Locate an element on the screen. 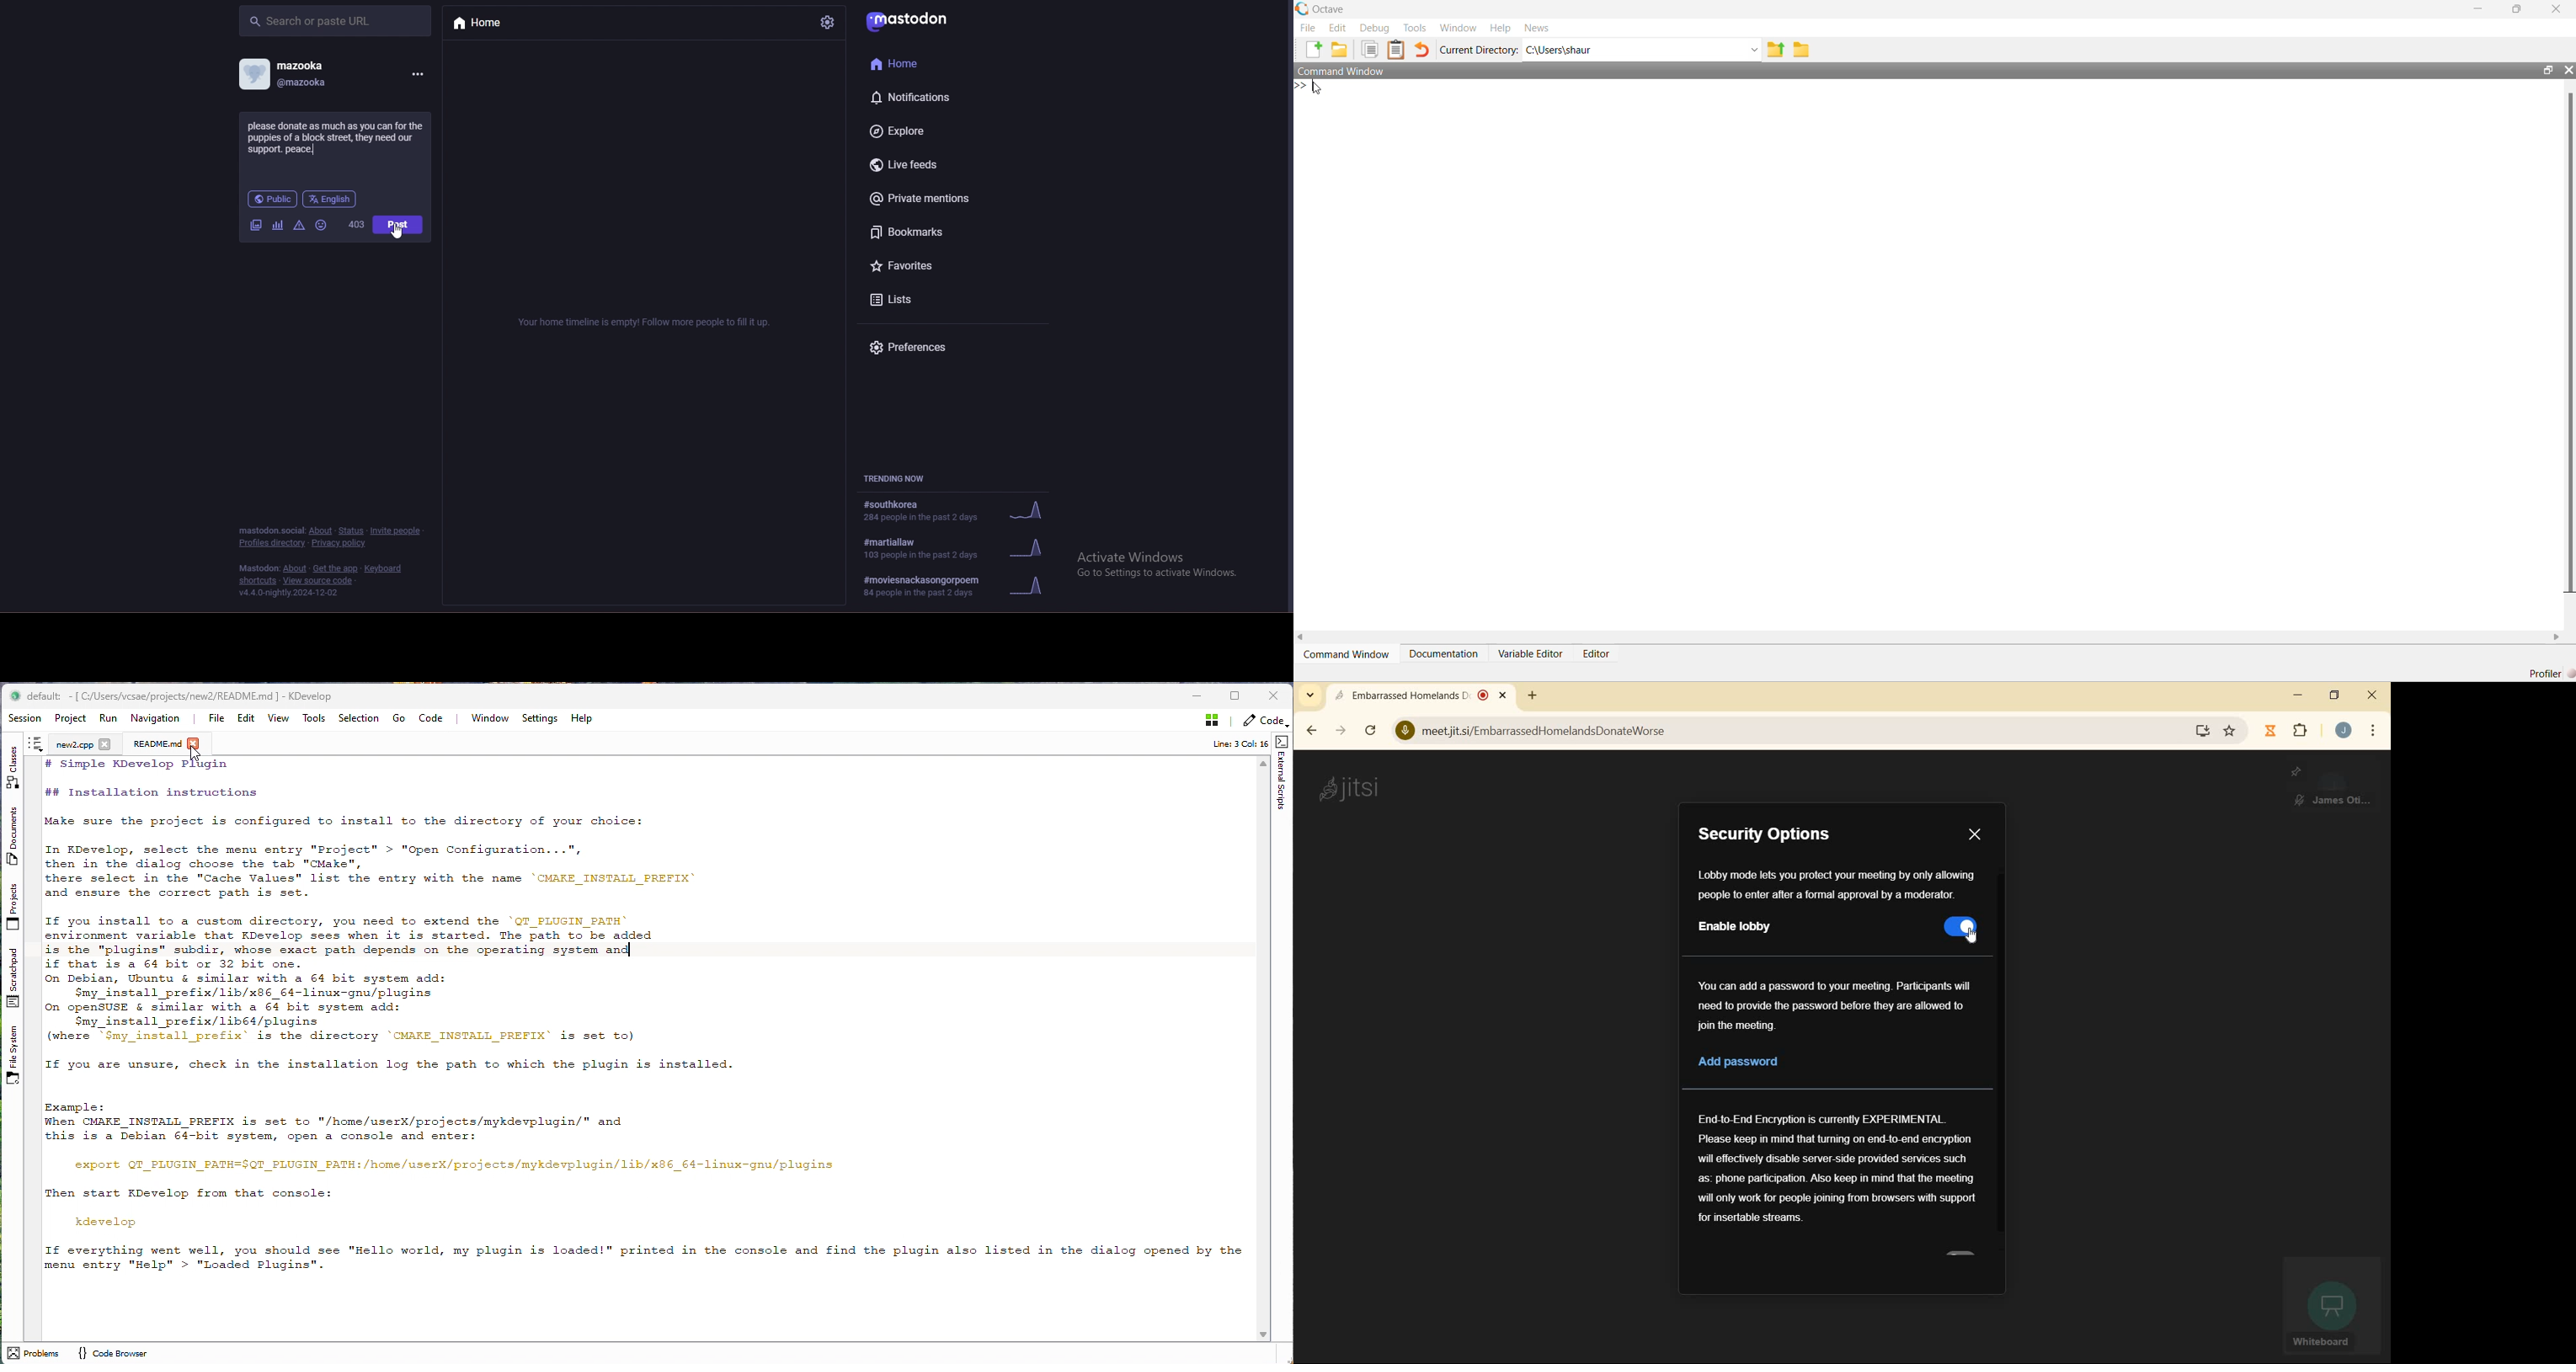  version is located at coordinates (292, 593).